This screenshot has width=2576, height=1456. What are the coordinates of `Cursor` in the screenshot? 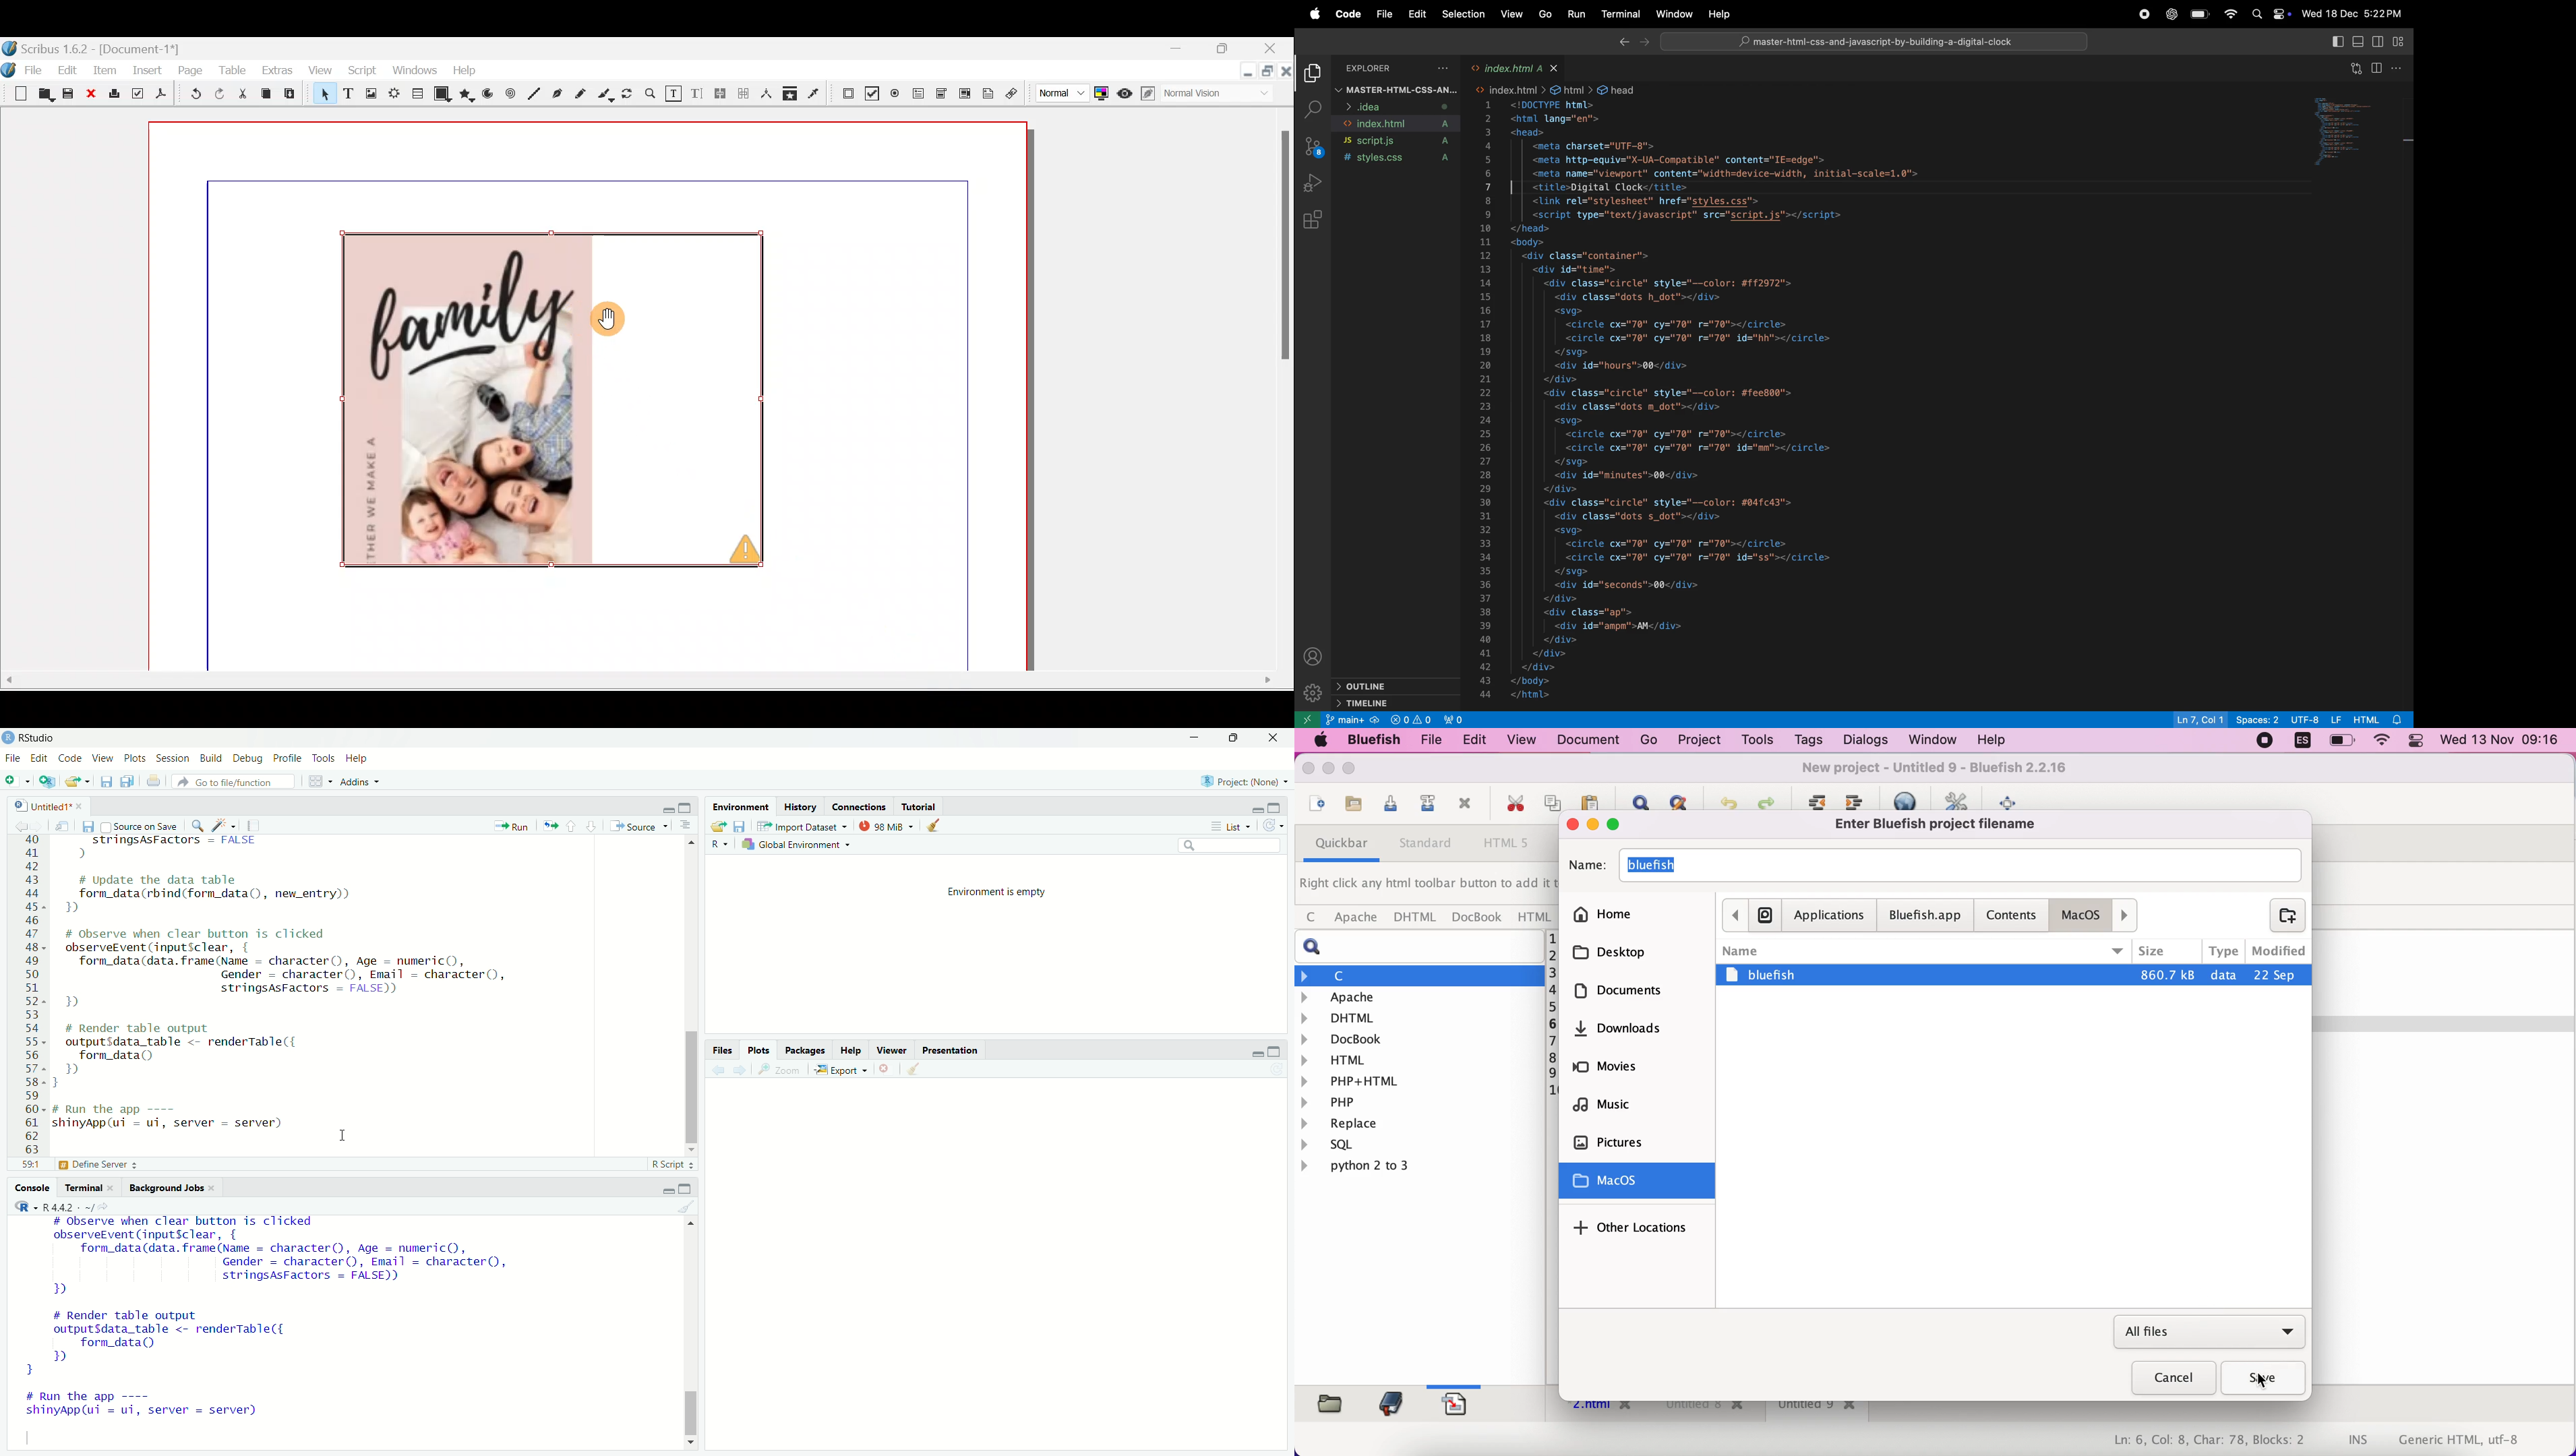 It's located at (618, 322).